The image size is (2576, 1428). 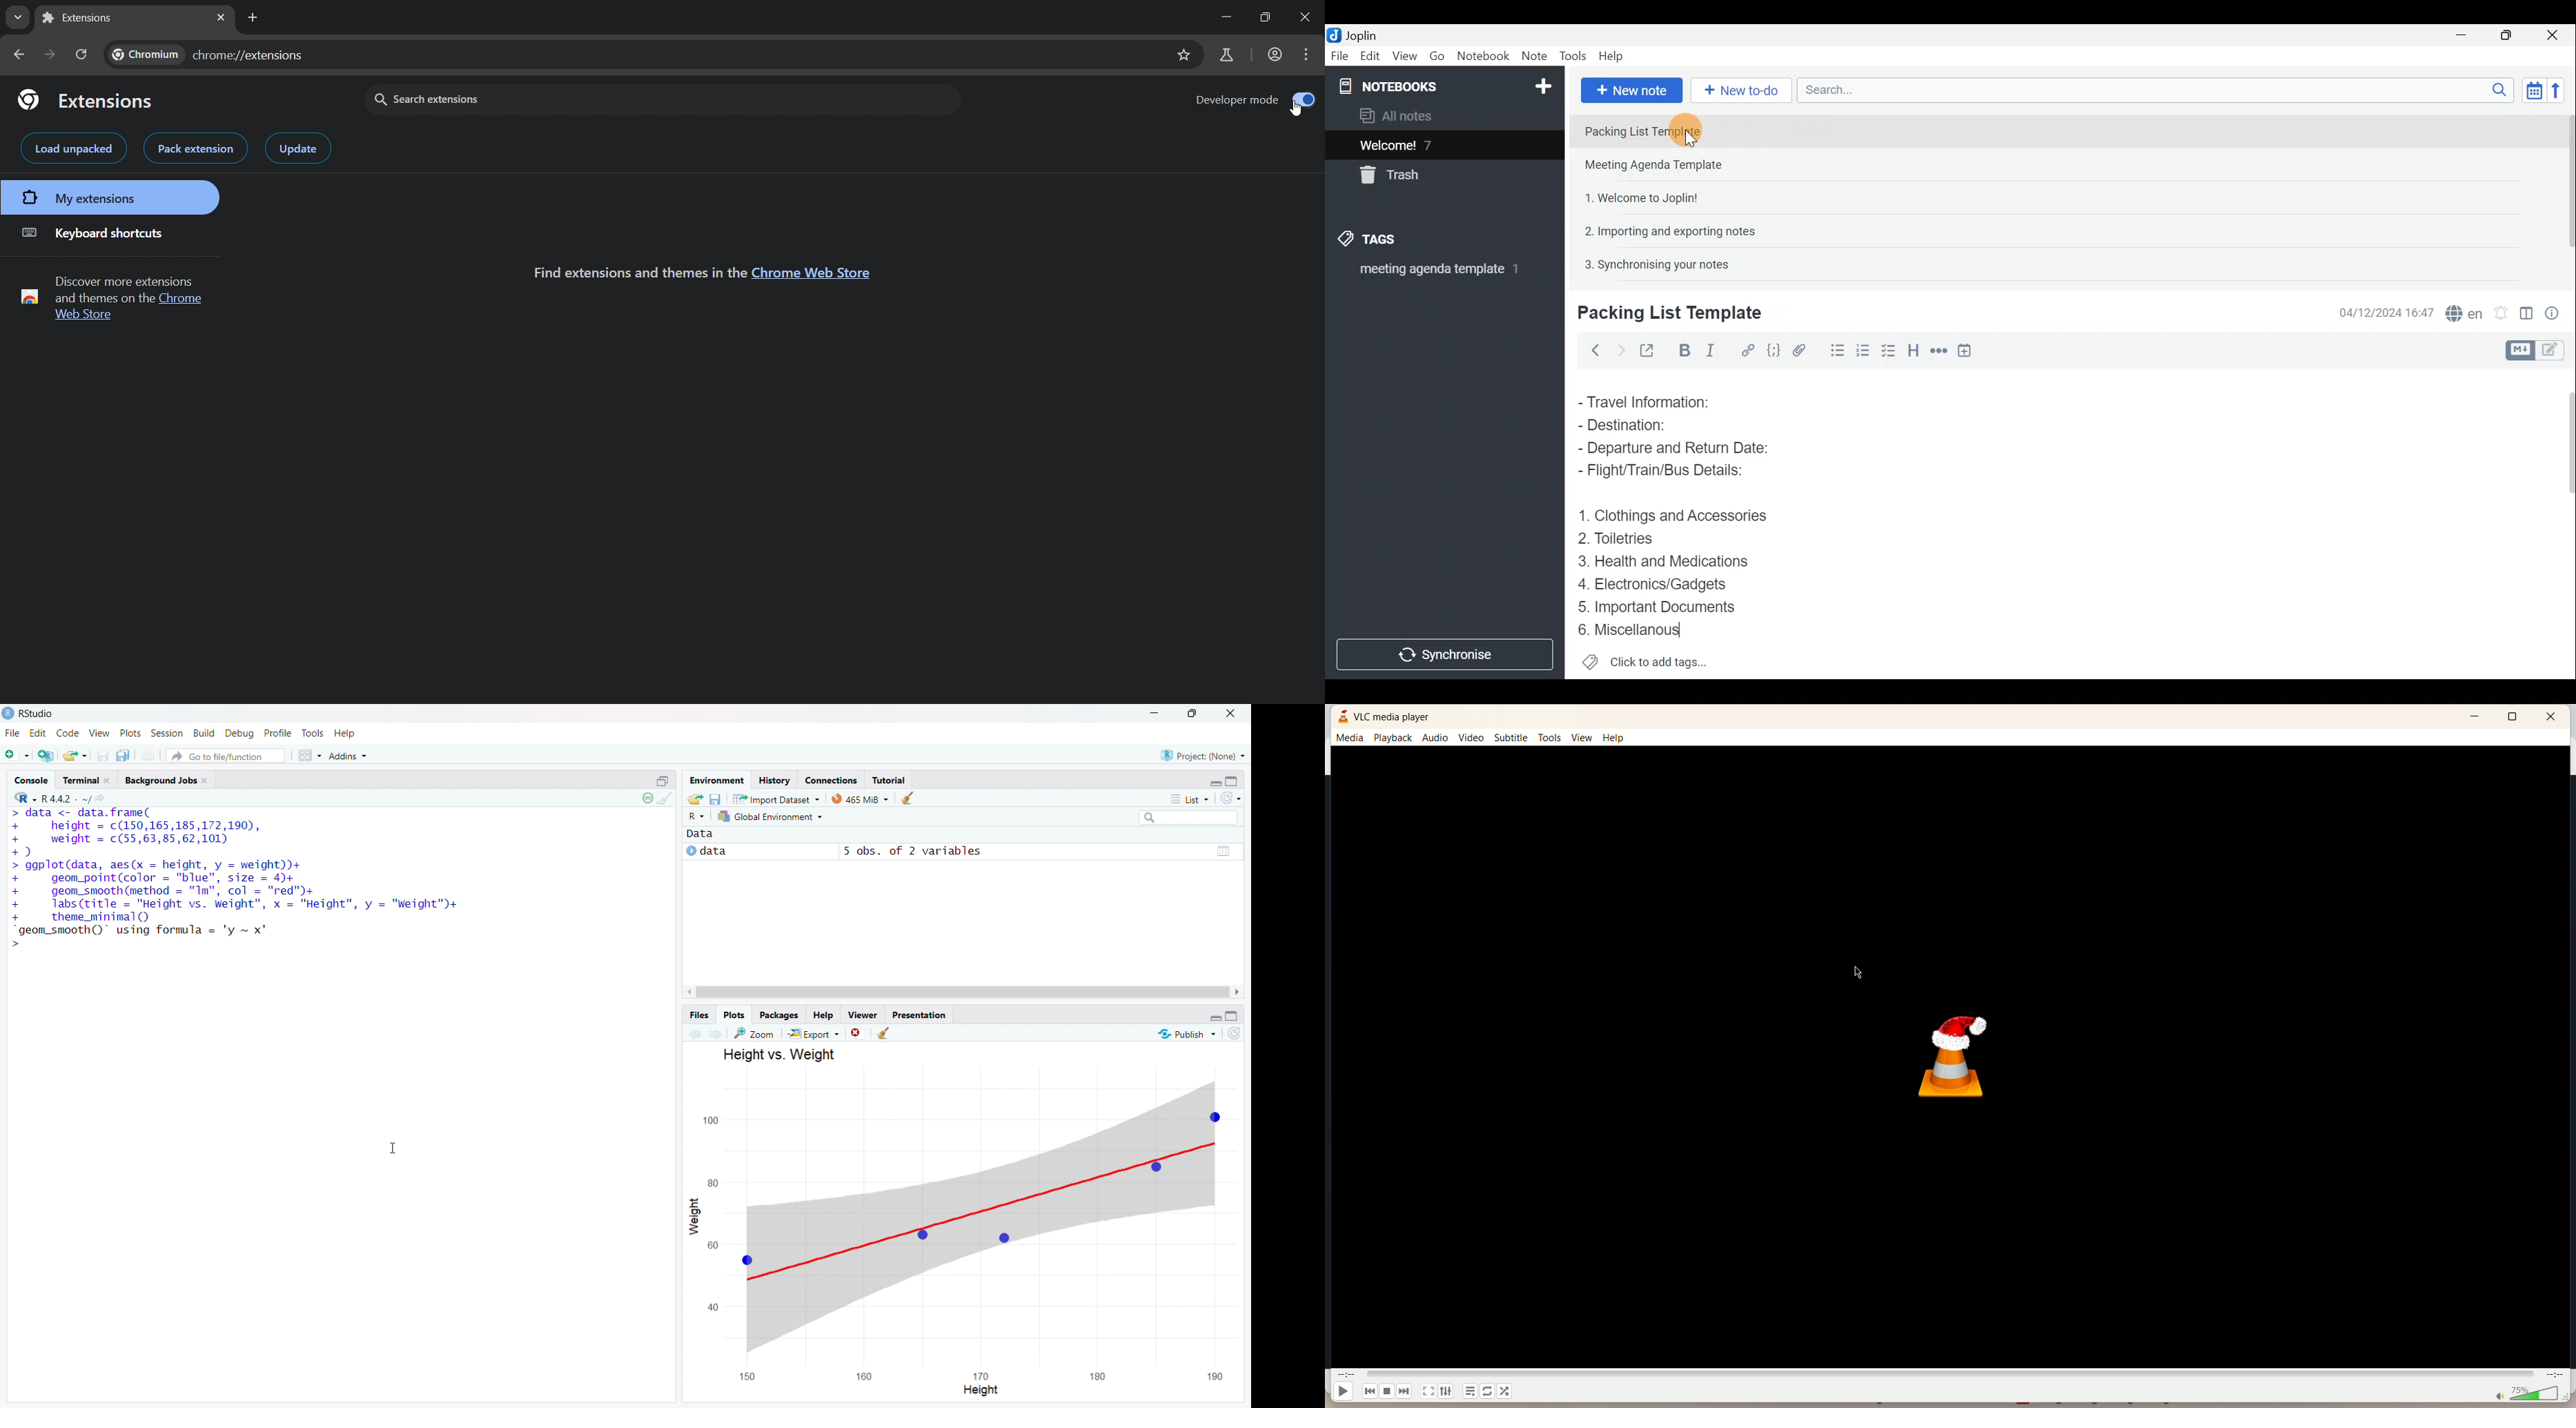 I want to click on Bulleted list, so click(x=1833, y=353).